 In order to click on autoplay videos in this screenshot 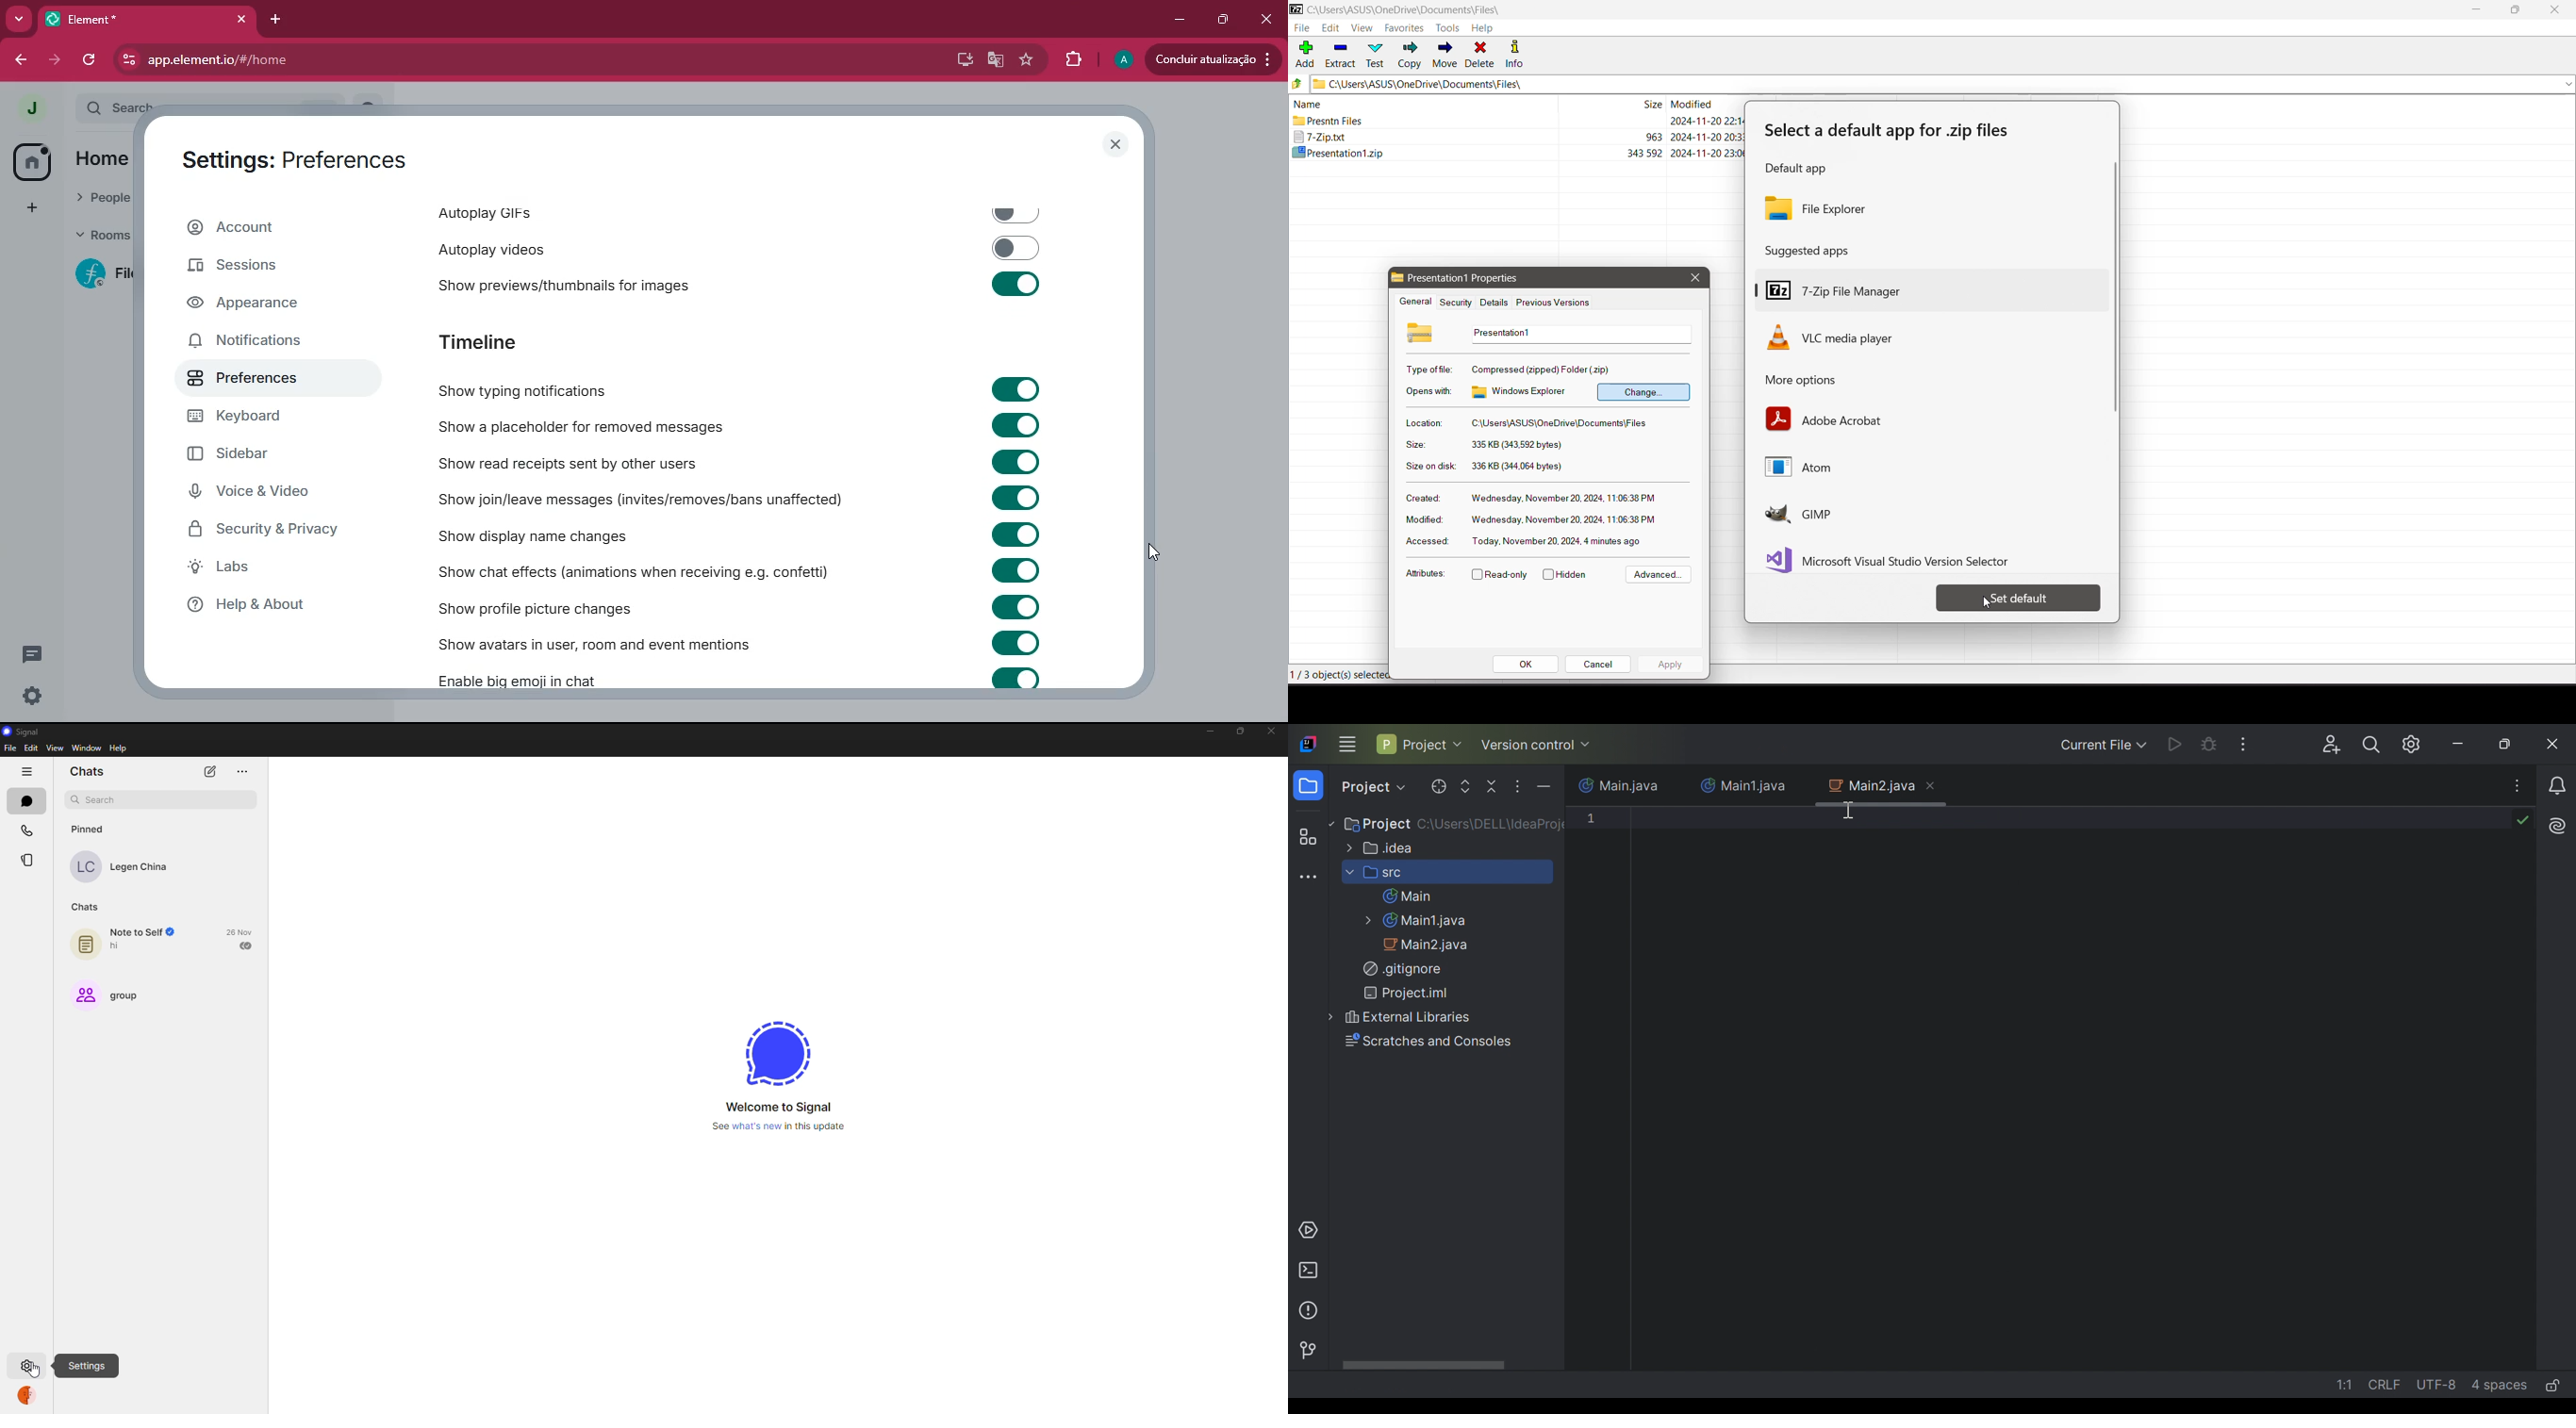, I will do `click(732, 251)`.